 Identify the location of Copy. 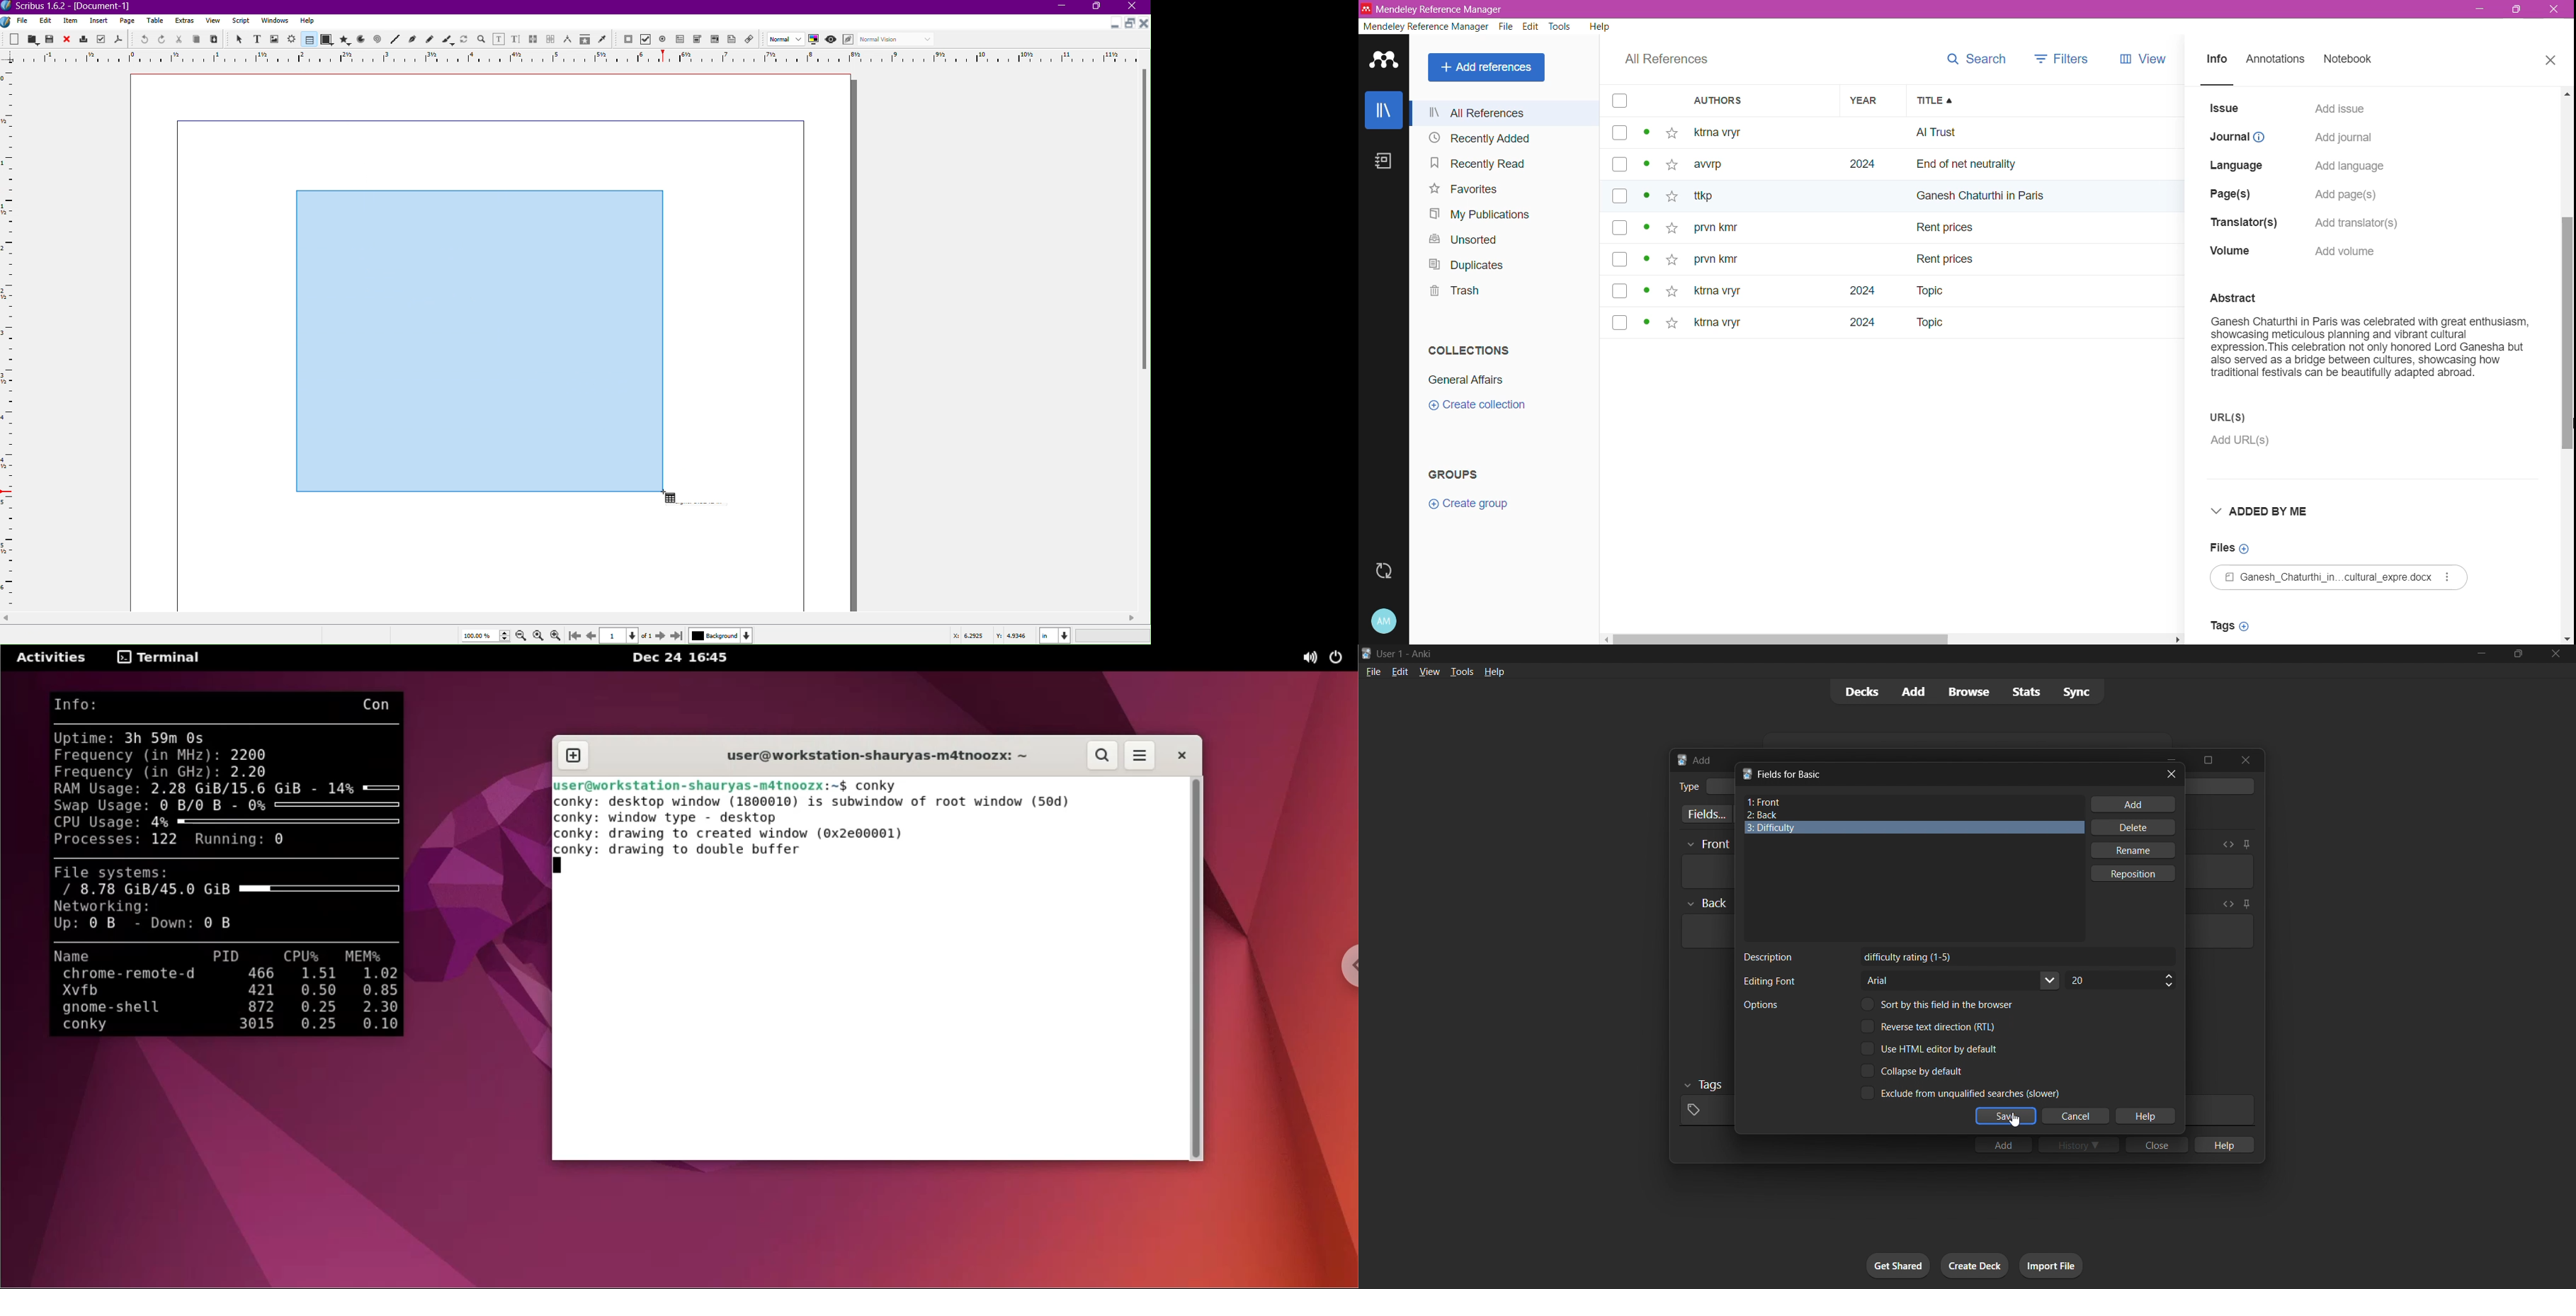
(198, 39).